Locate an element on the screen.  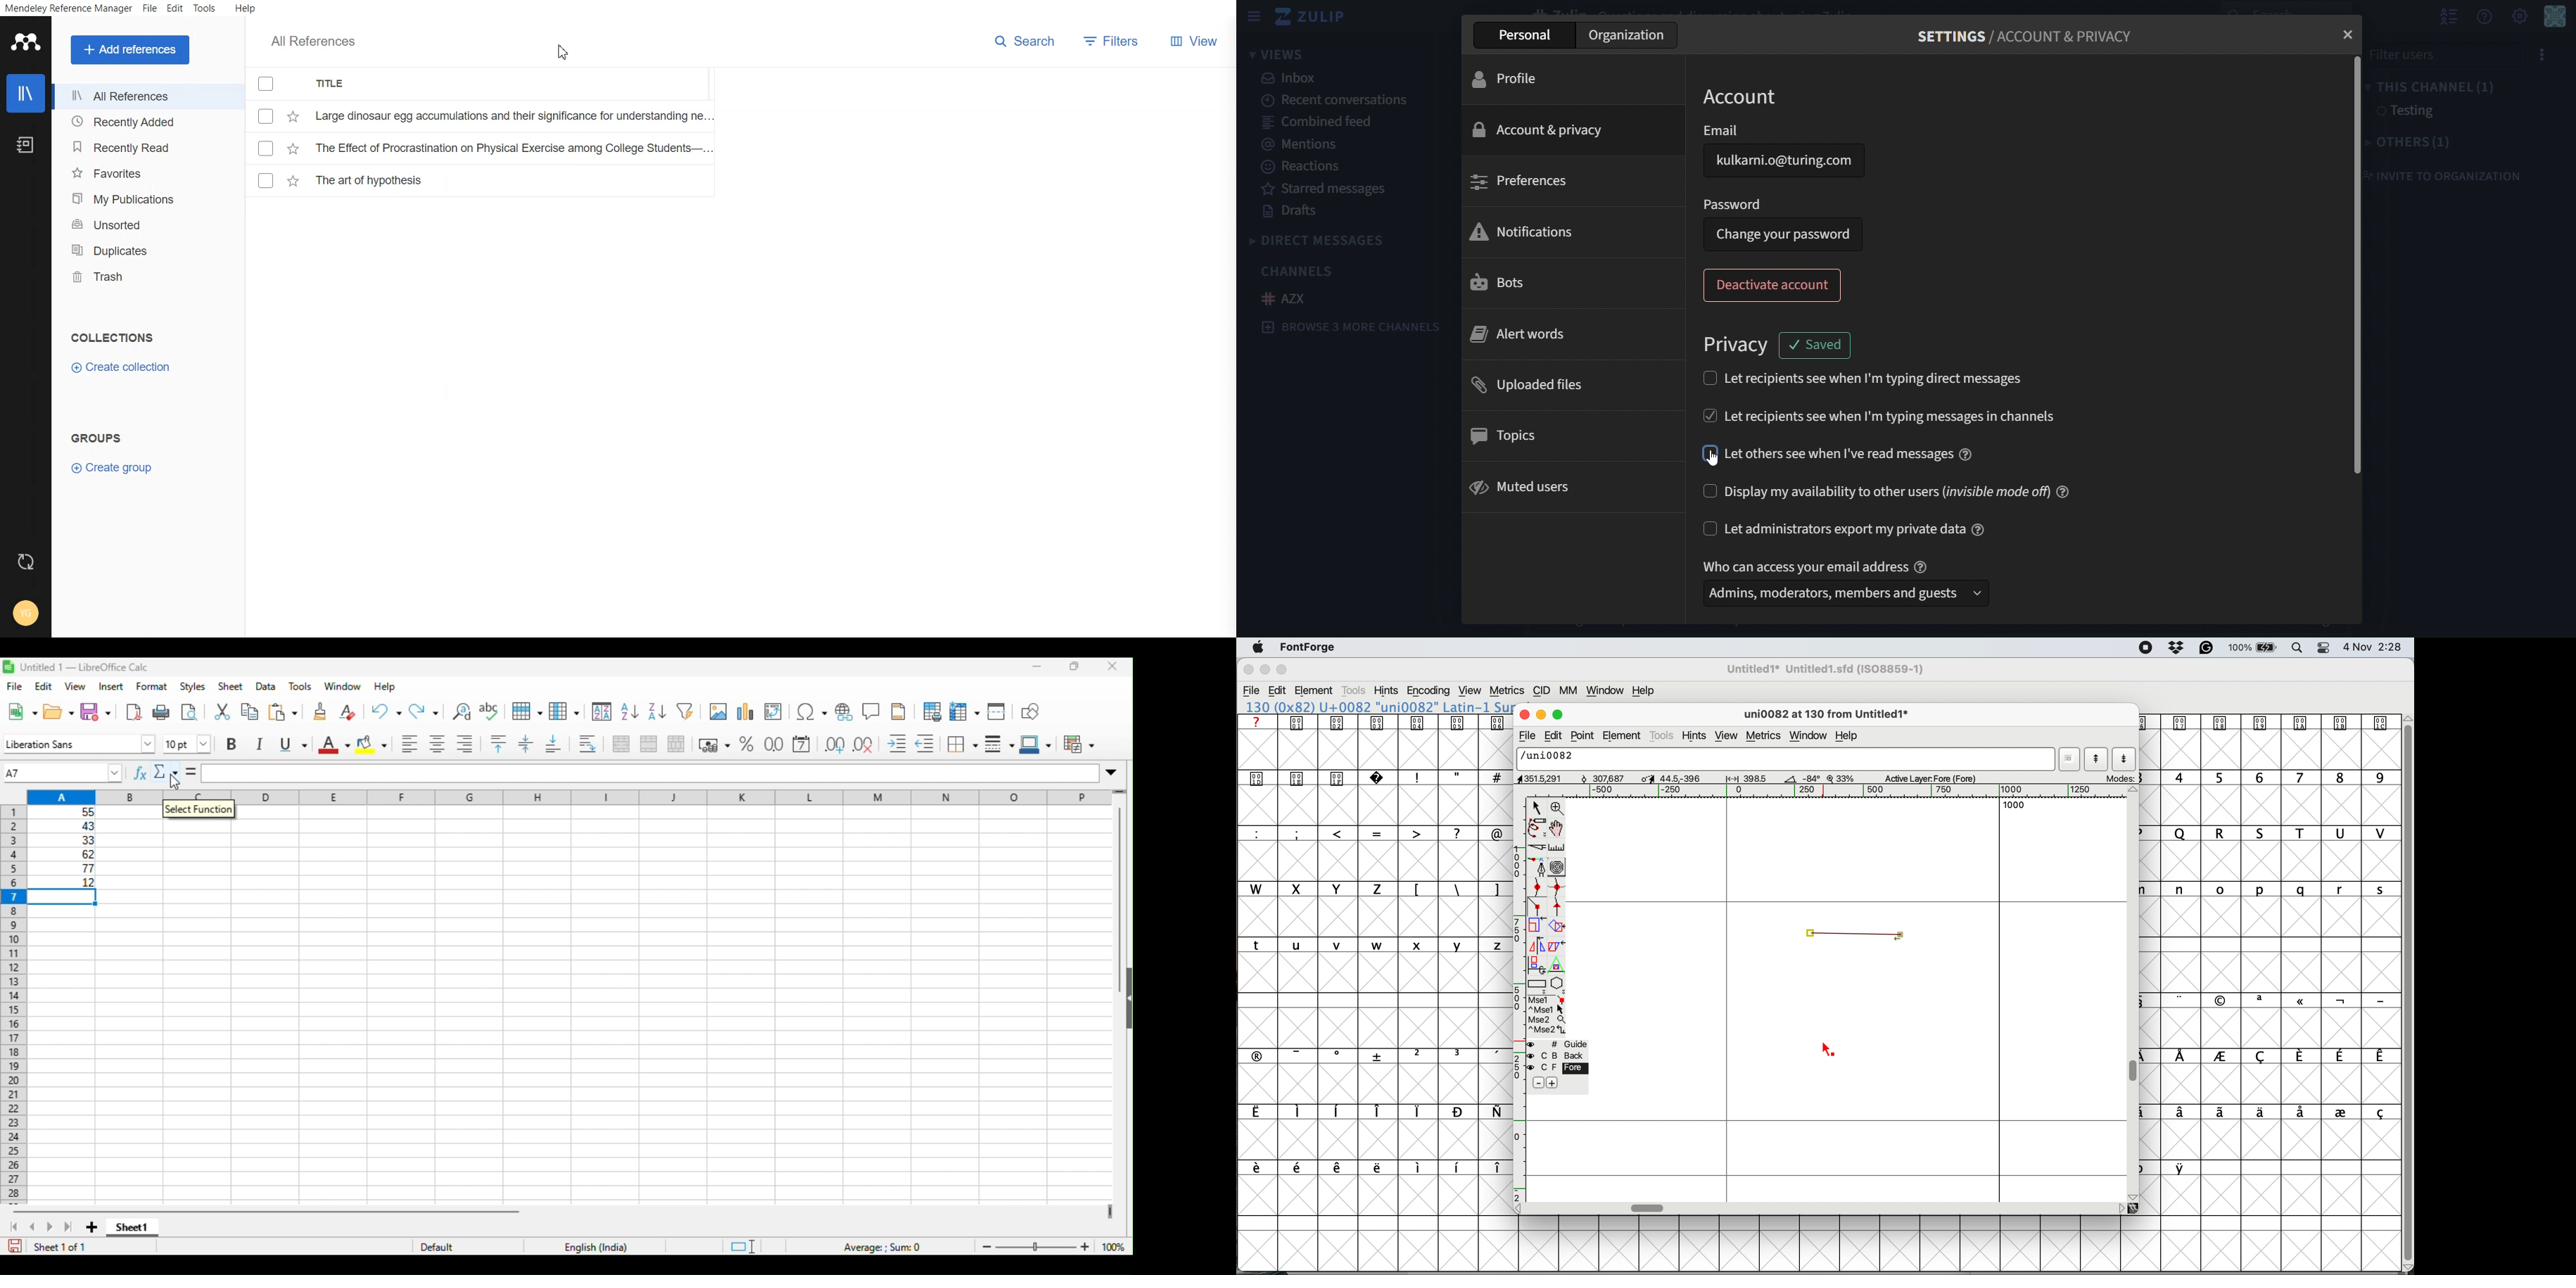
control center is located at coordinates (2323, 647).